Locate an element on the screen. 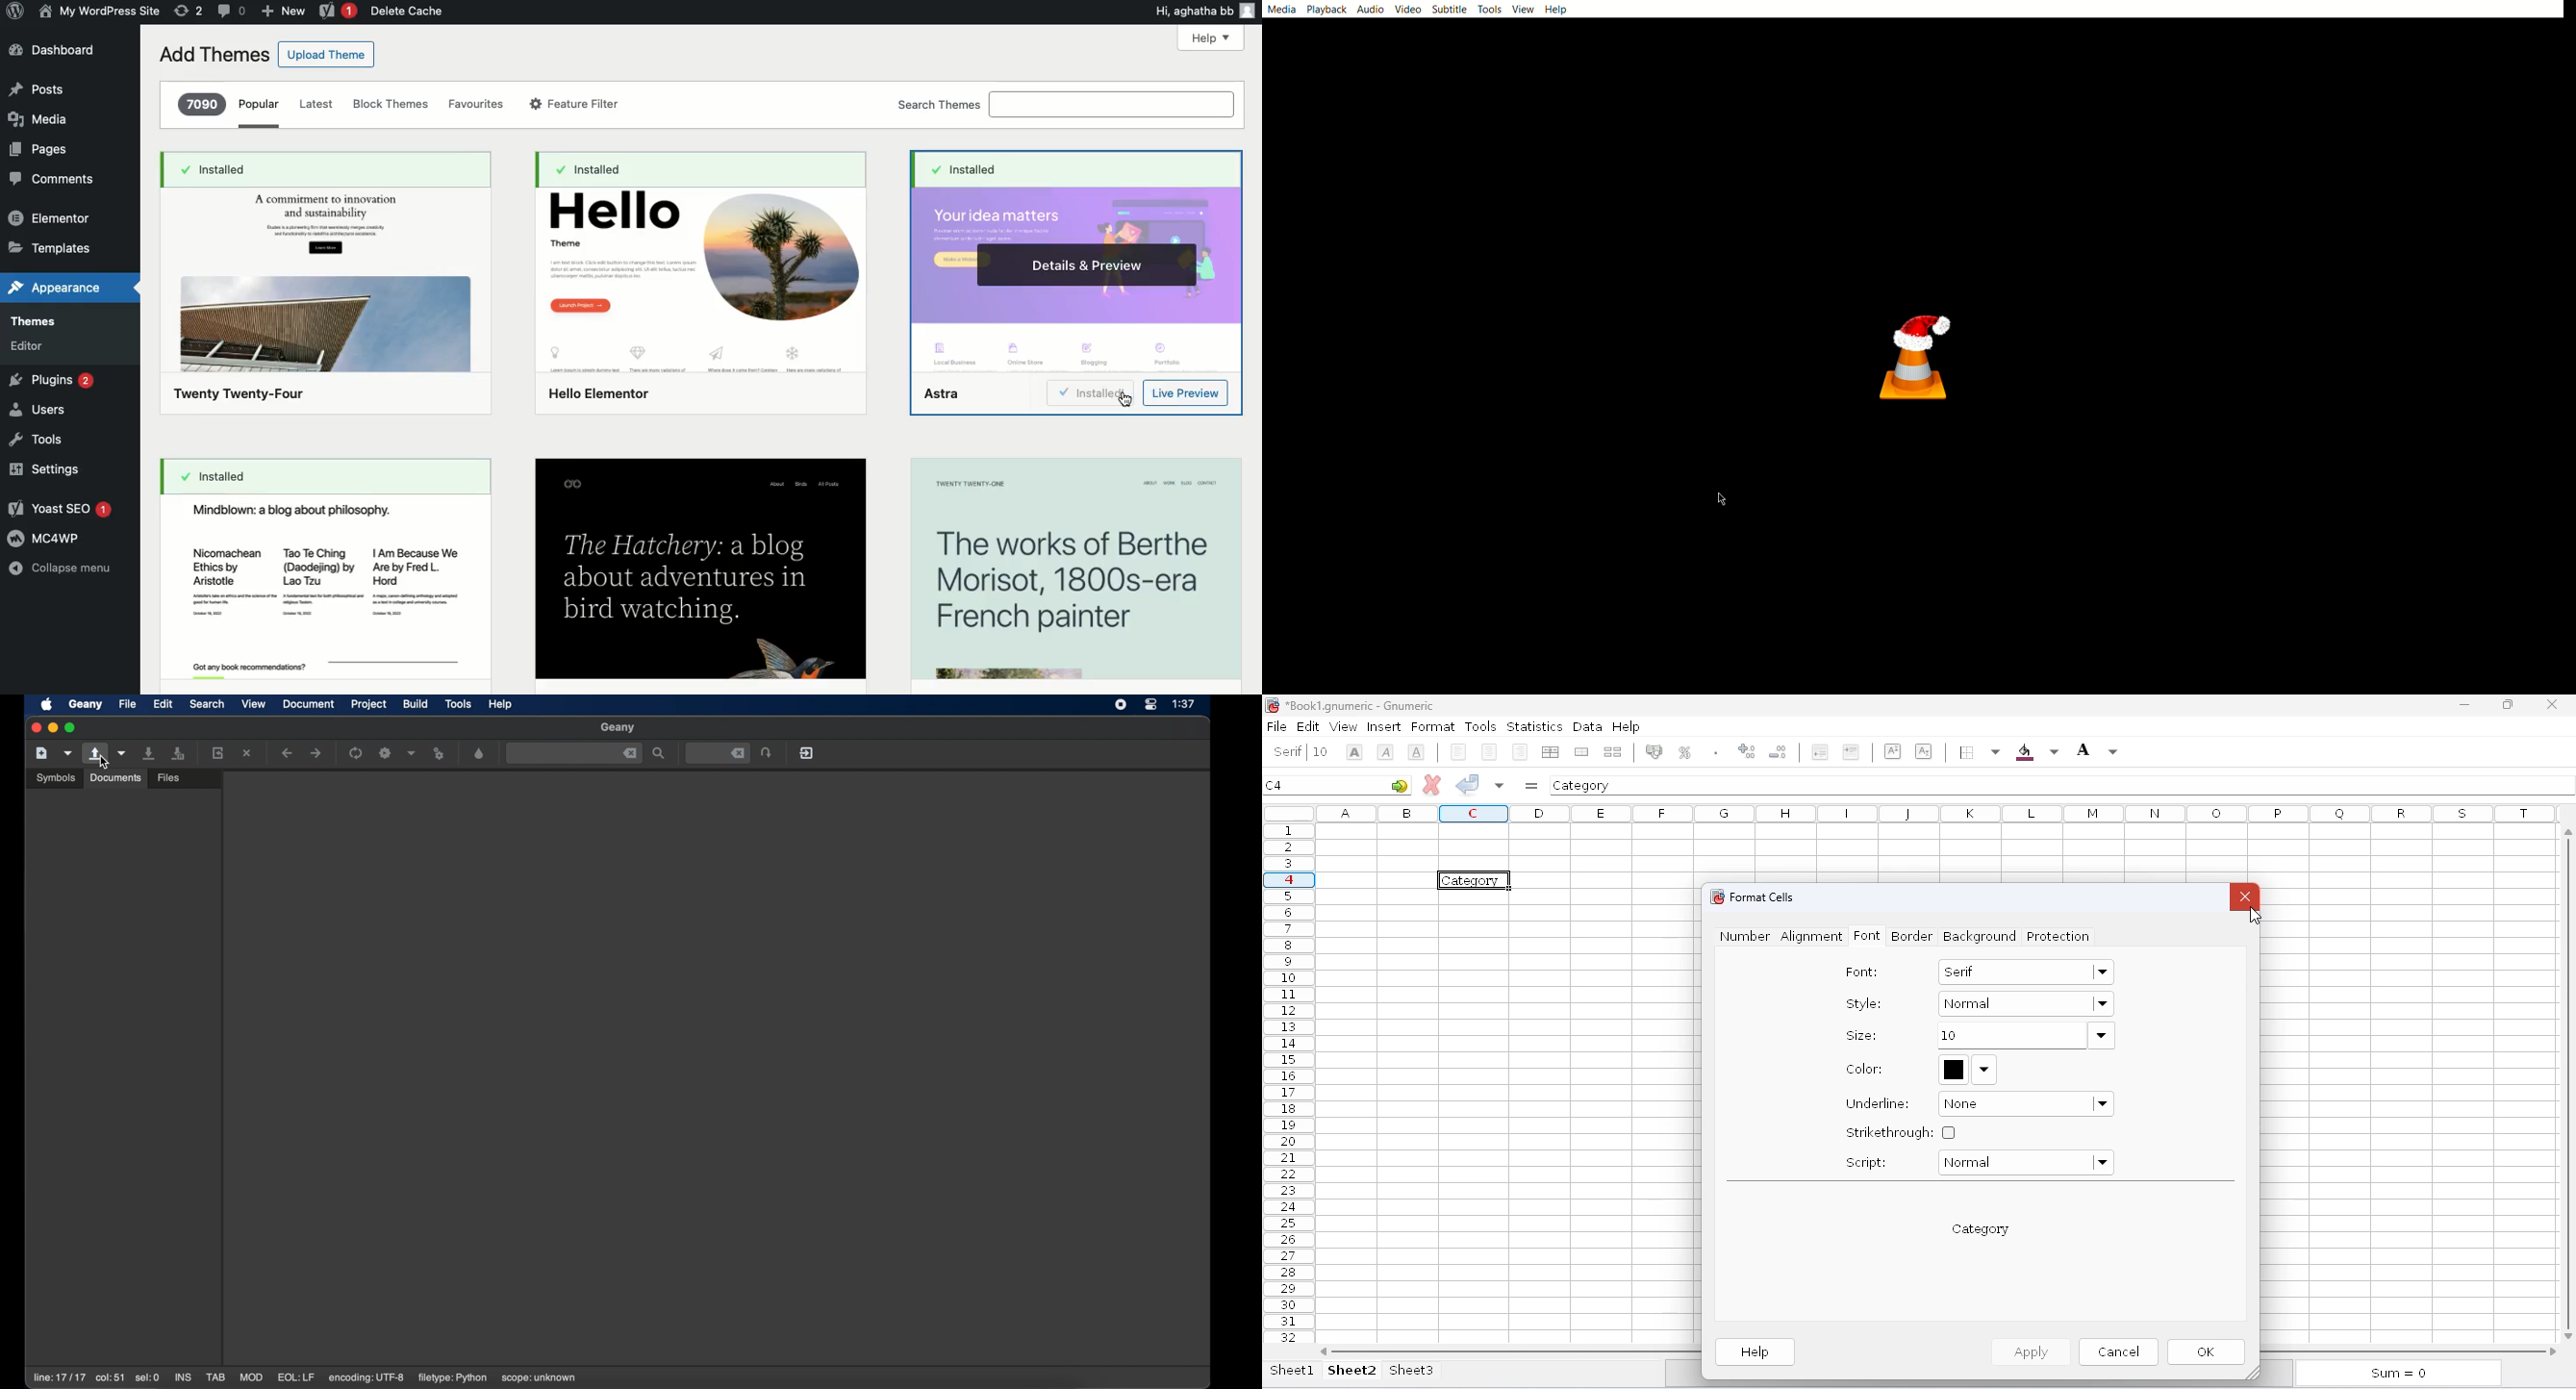 Image resolution: width=2576 pixels, height=1400 pixels. Delete cache is located at coordinates (412, 11).